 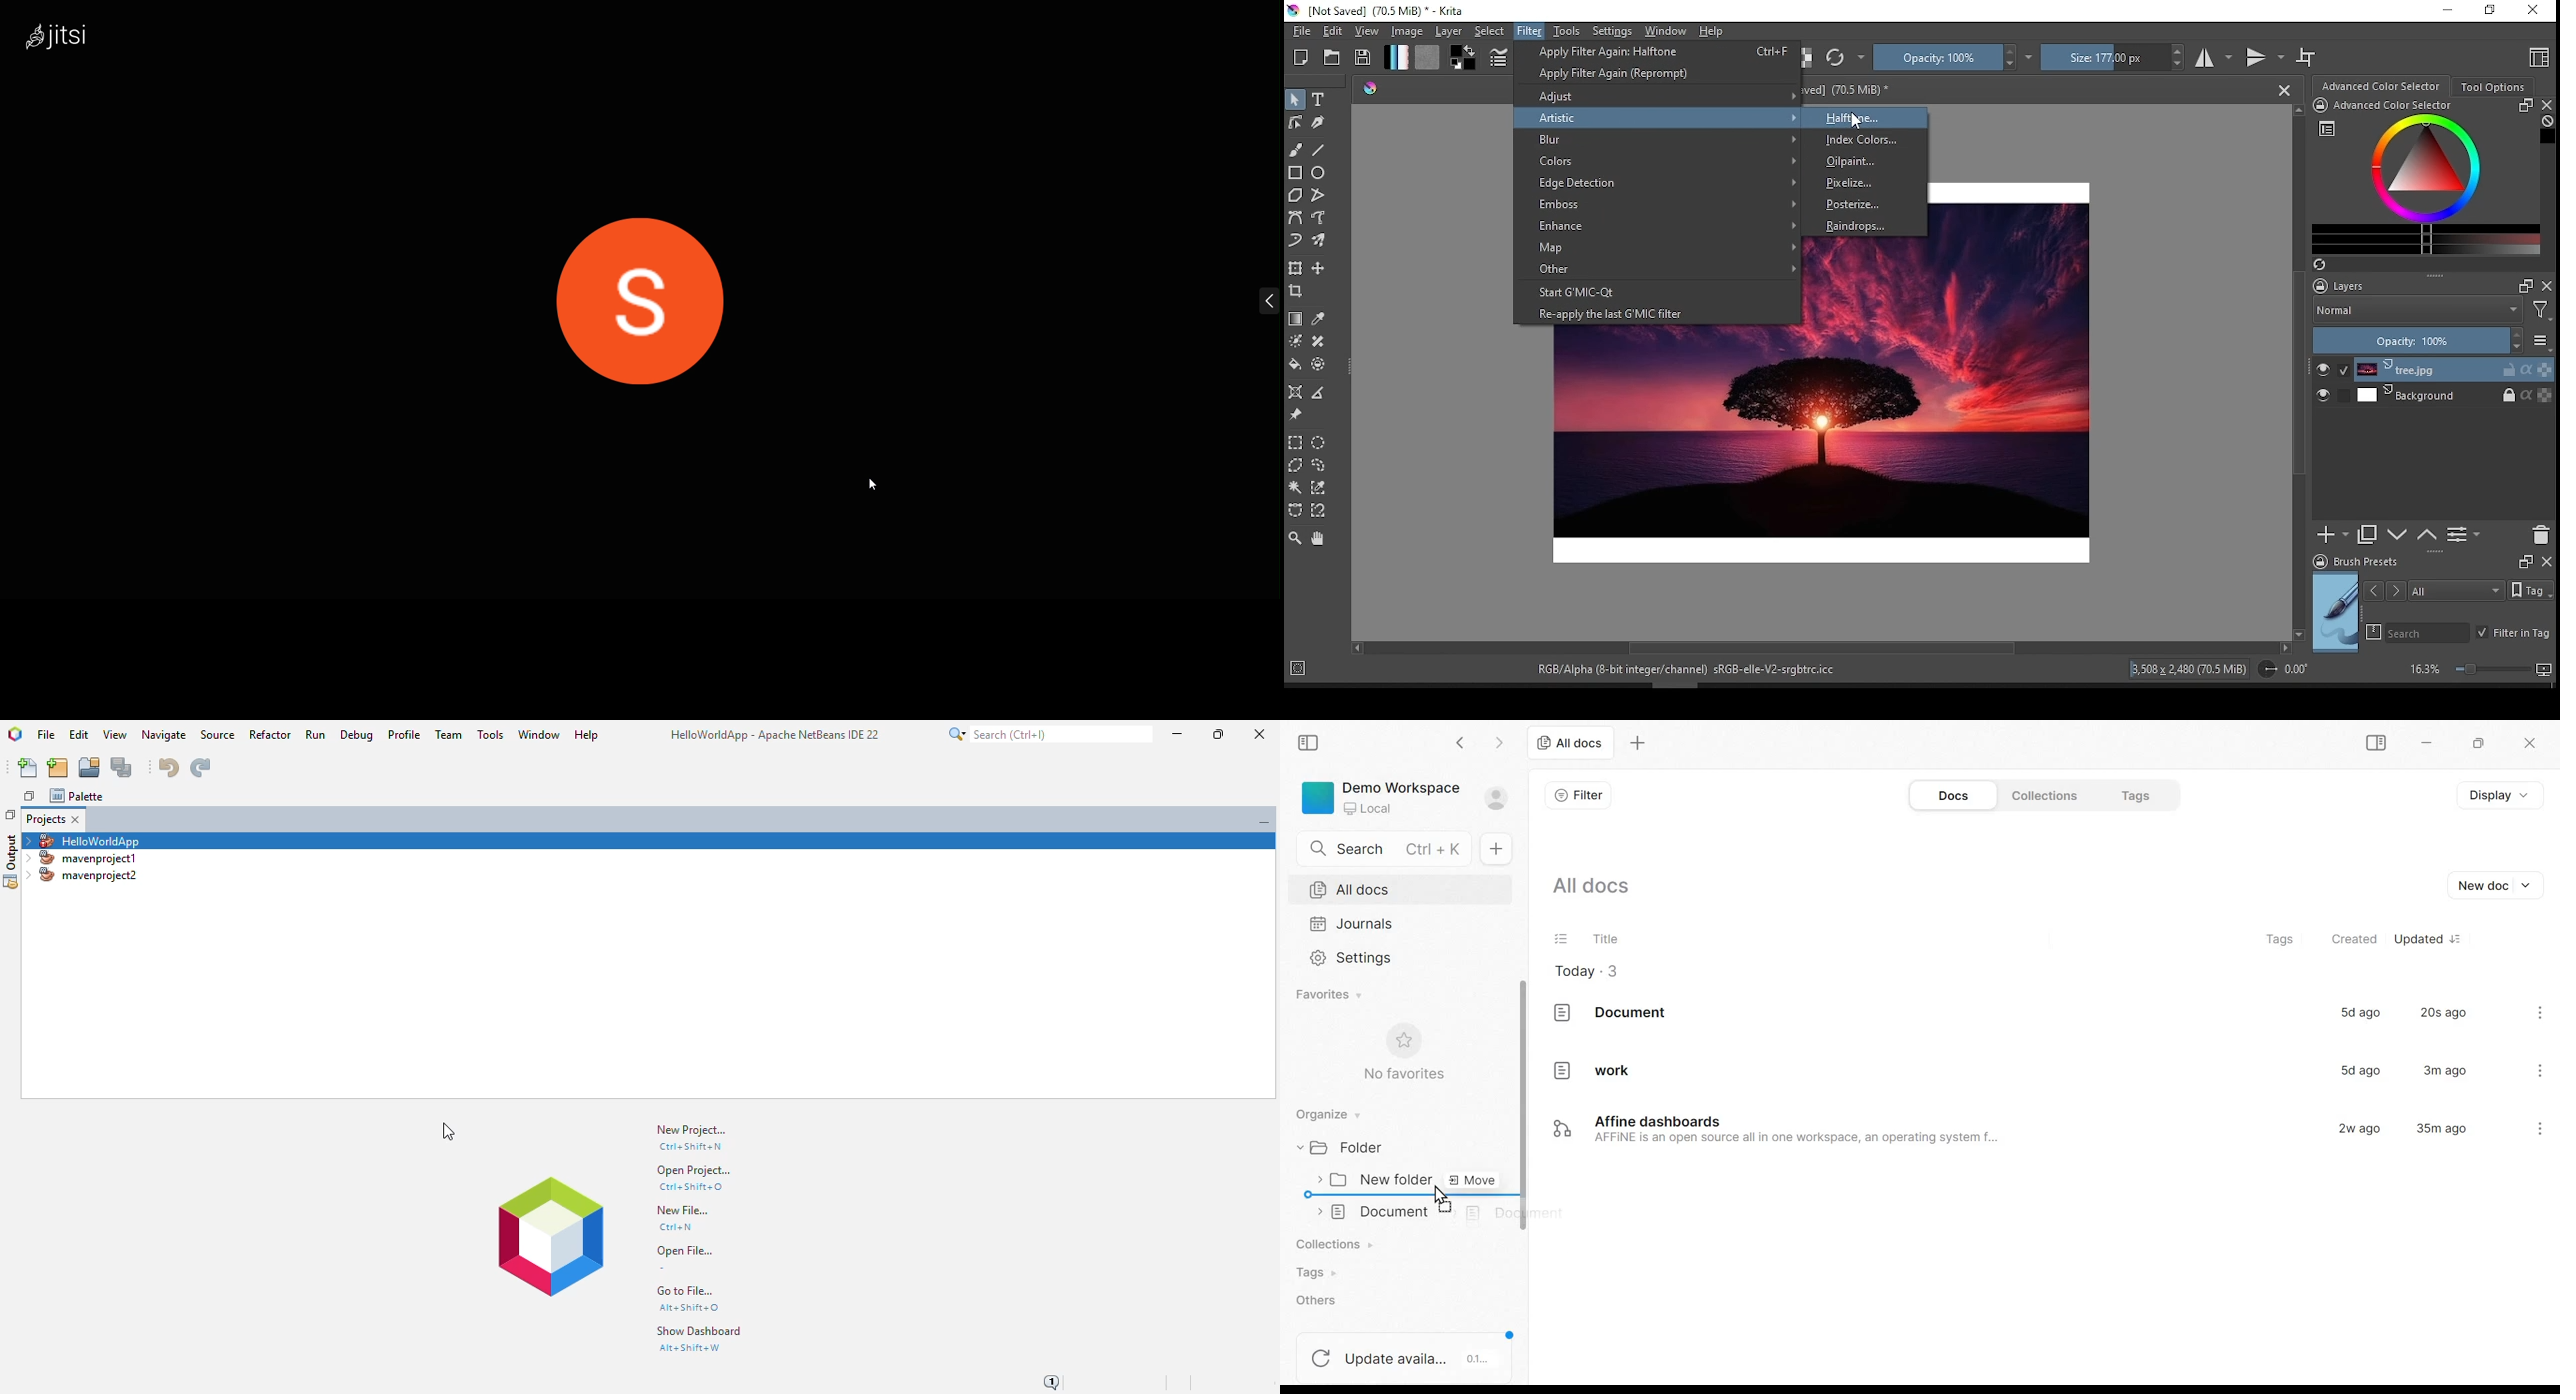 I want to click on open, so click(x=1332, y=58).